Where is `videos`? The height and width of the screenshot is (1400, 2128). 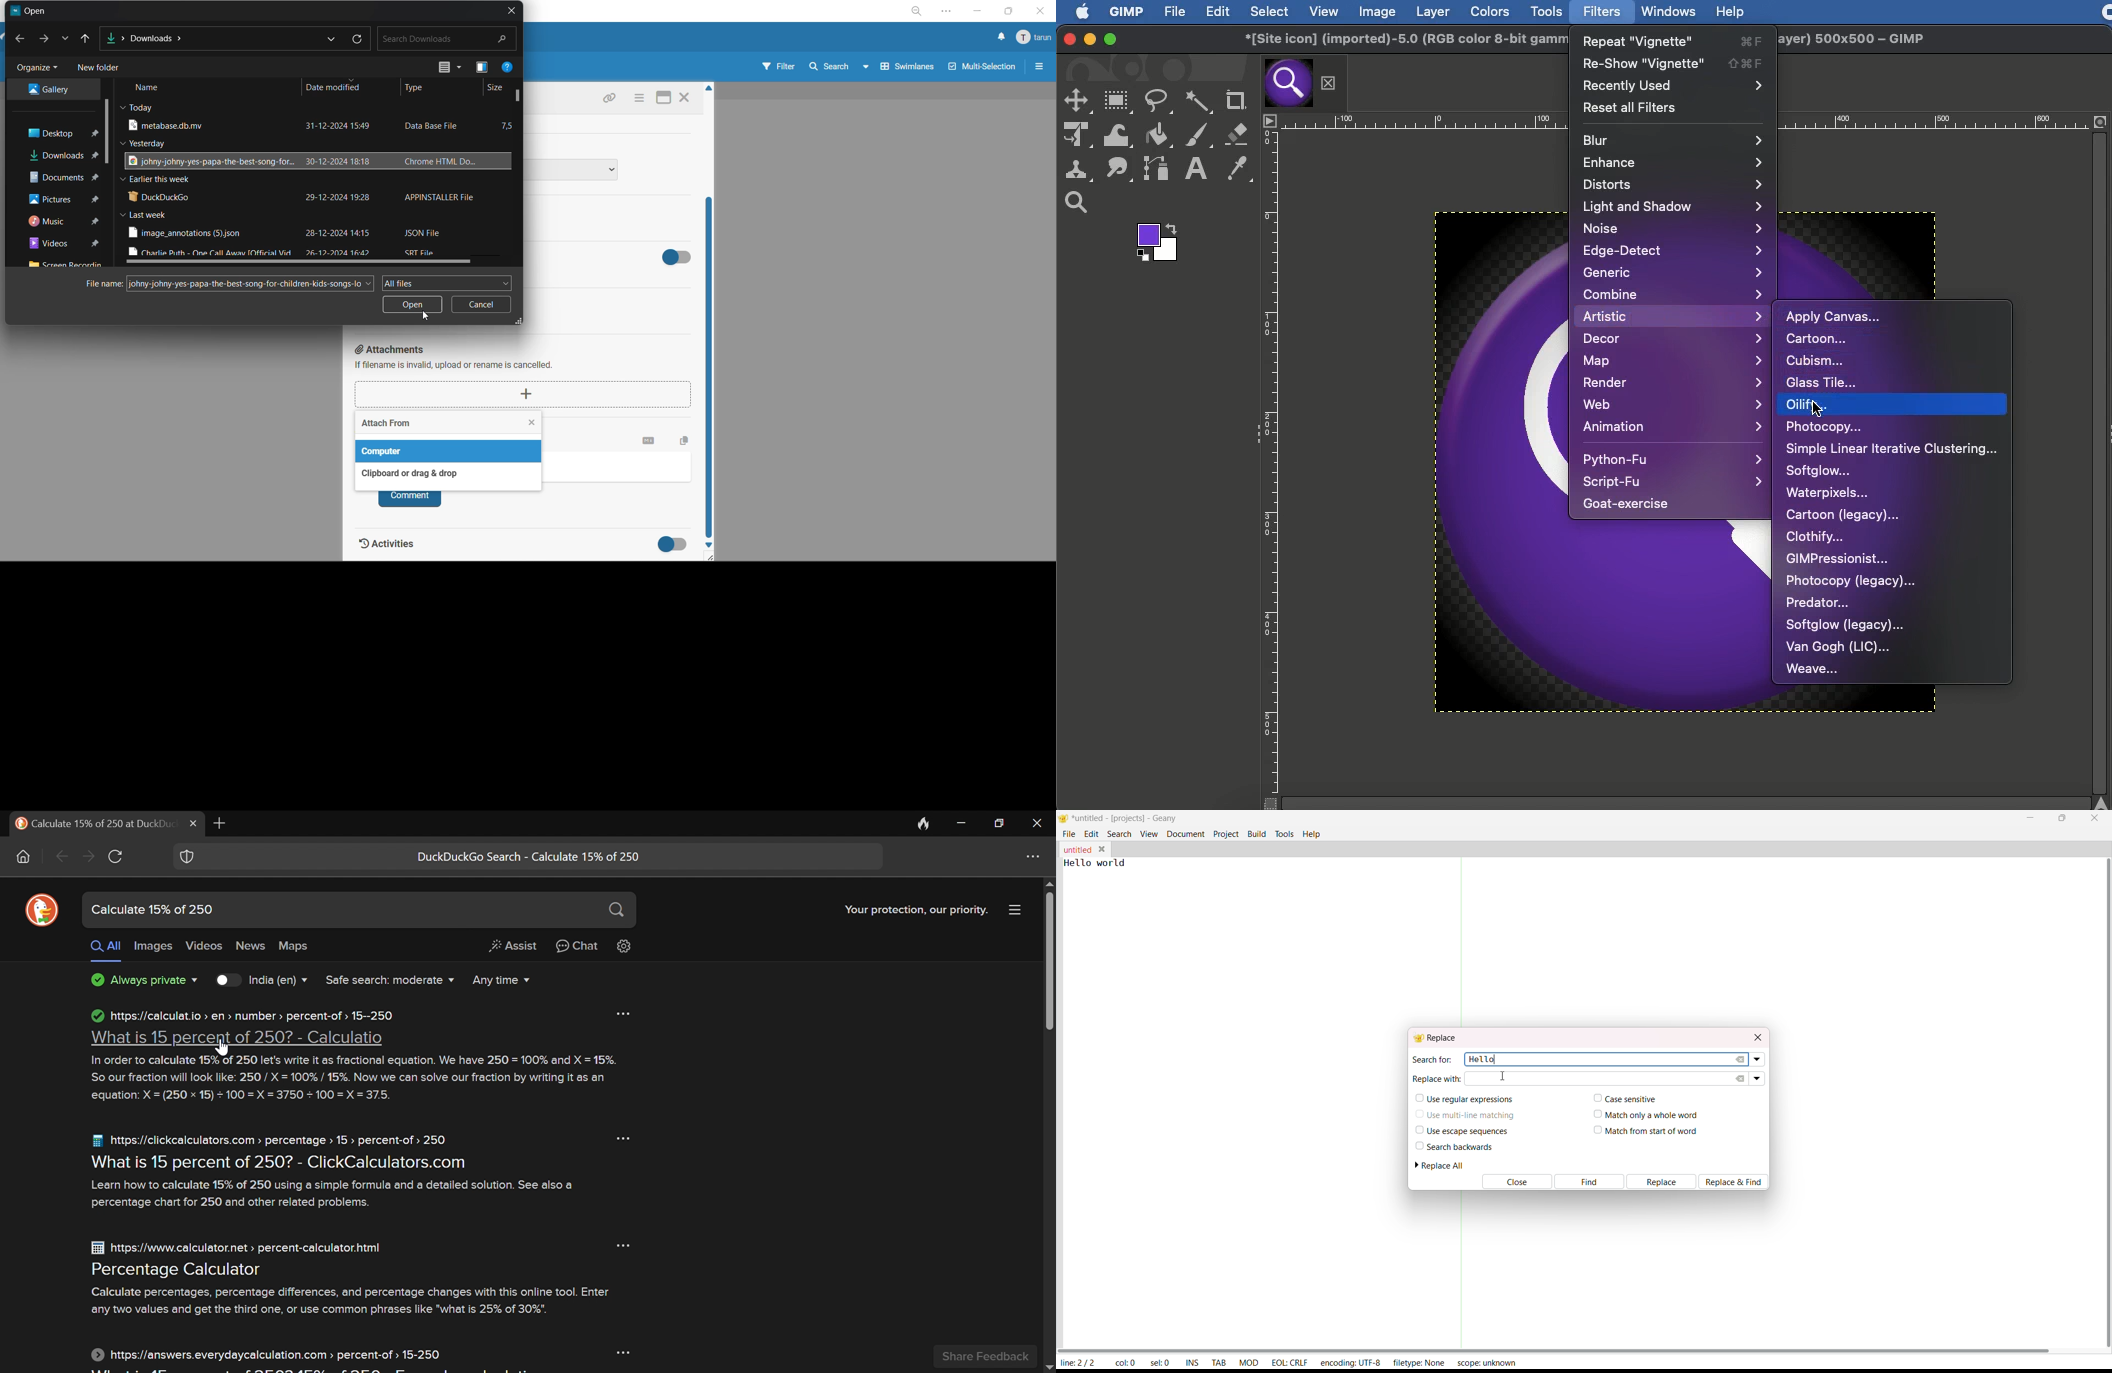
videos is located at coordinates (50, 245).